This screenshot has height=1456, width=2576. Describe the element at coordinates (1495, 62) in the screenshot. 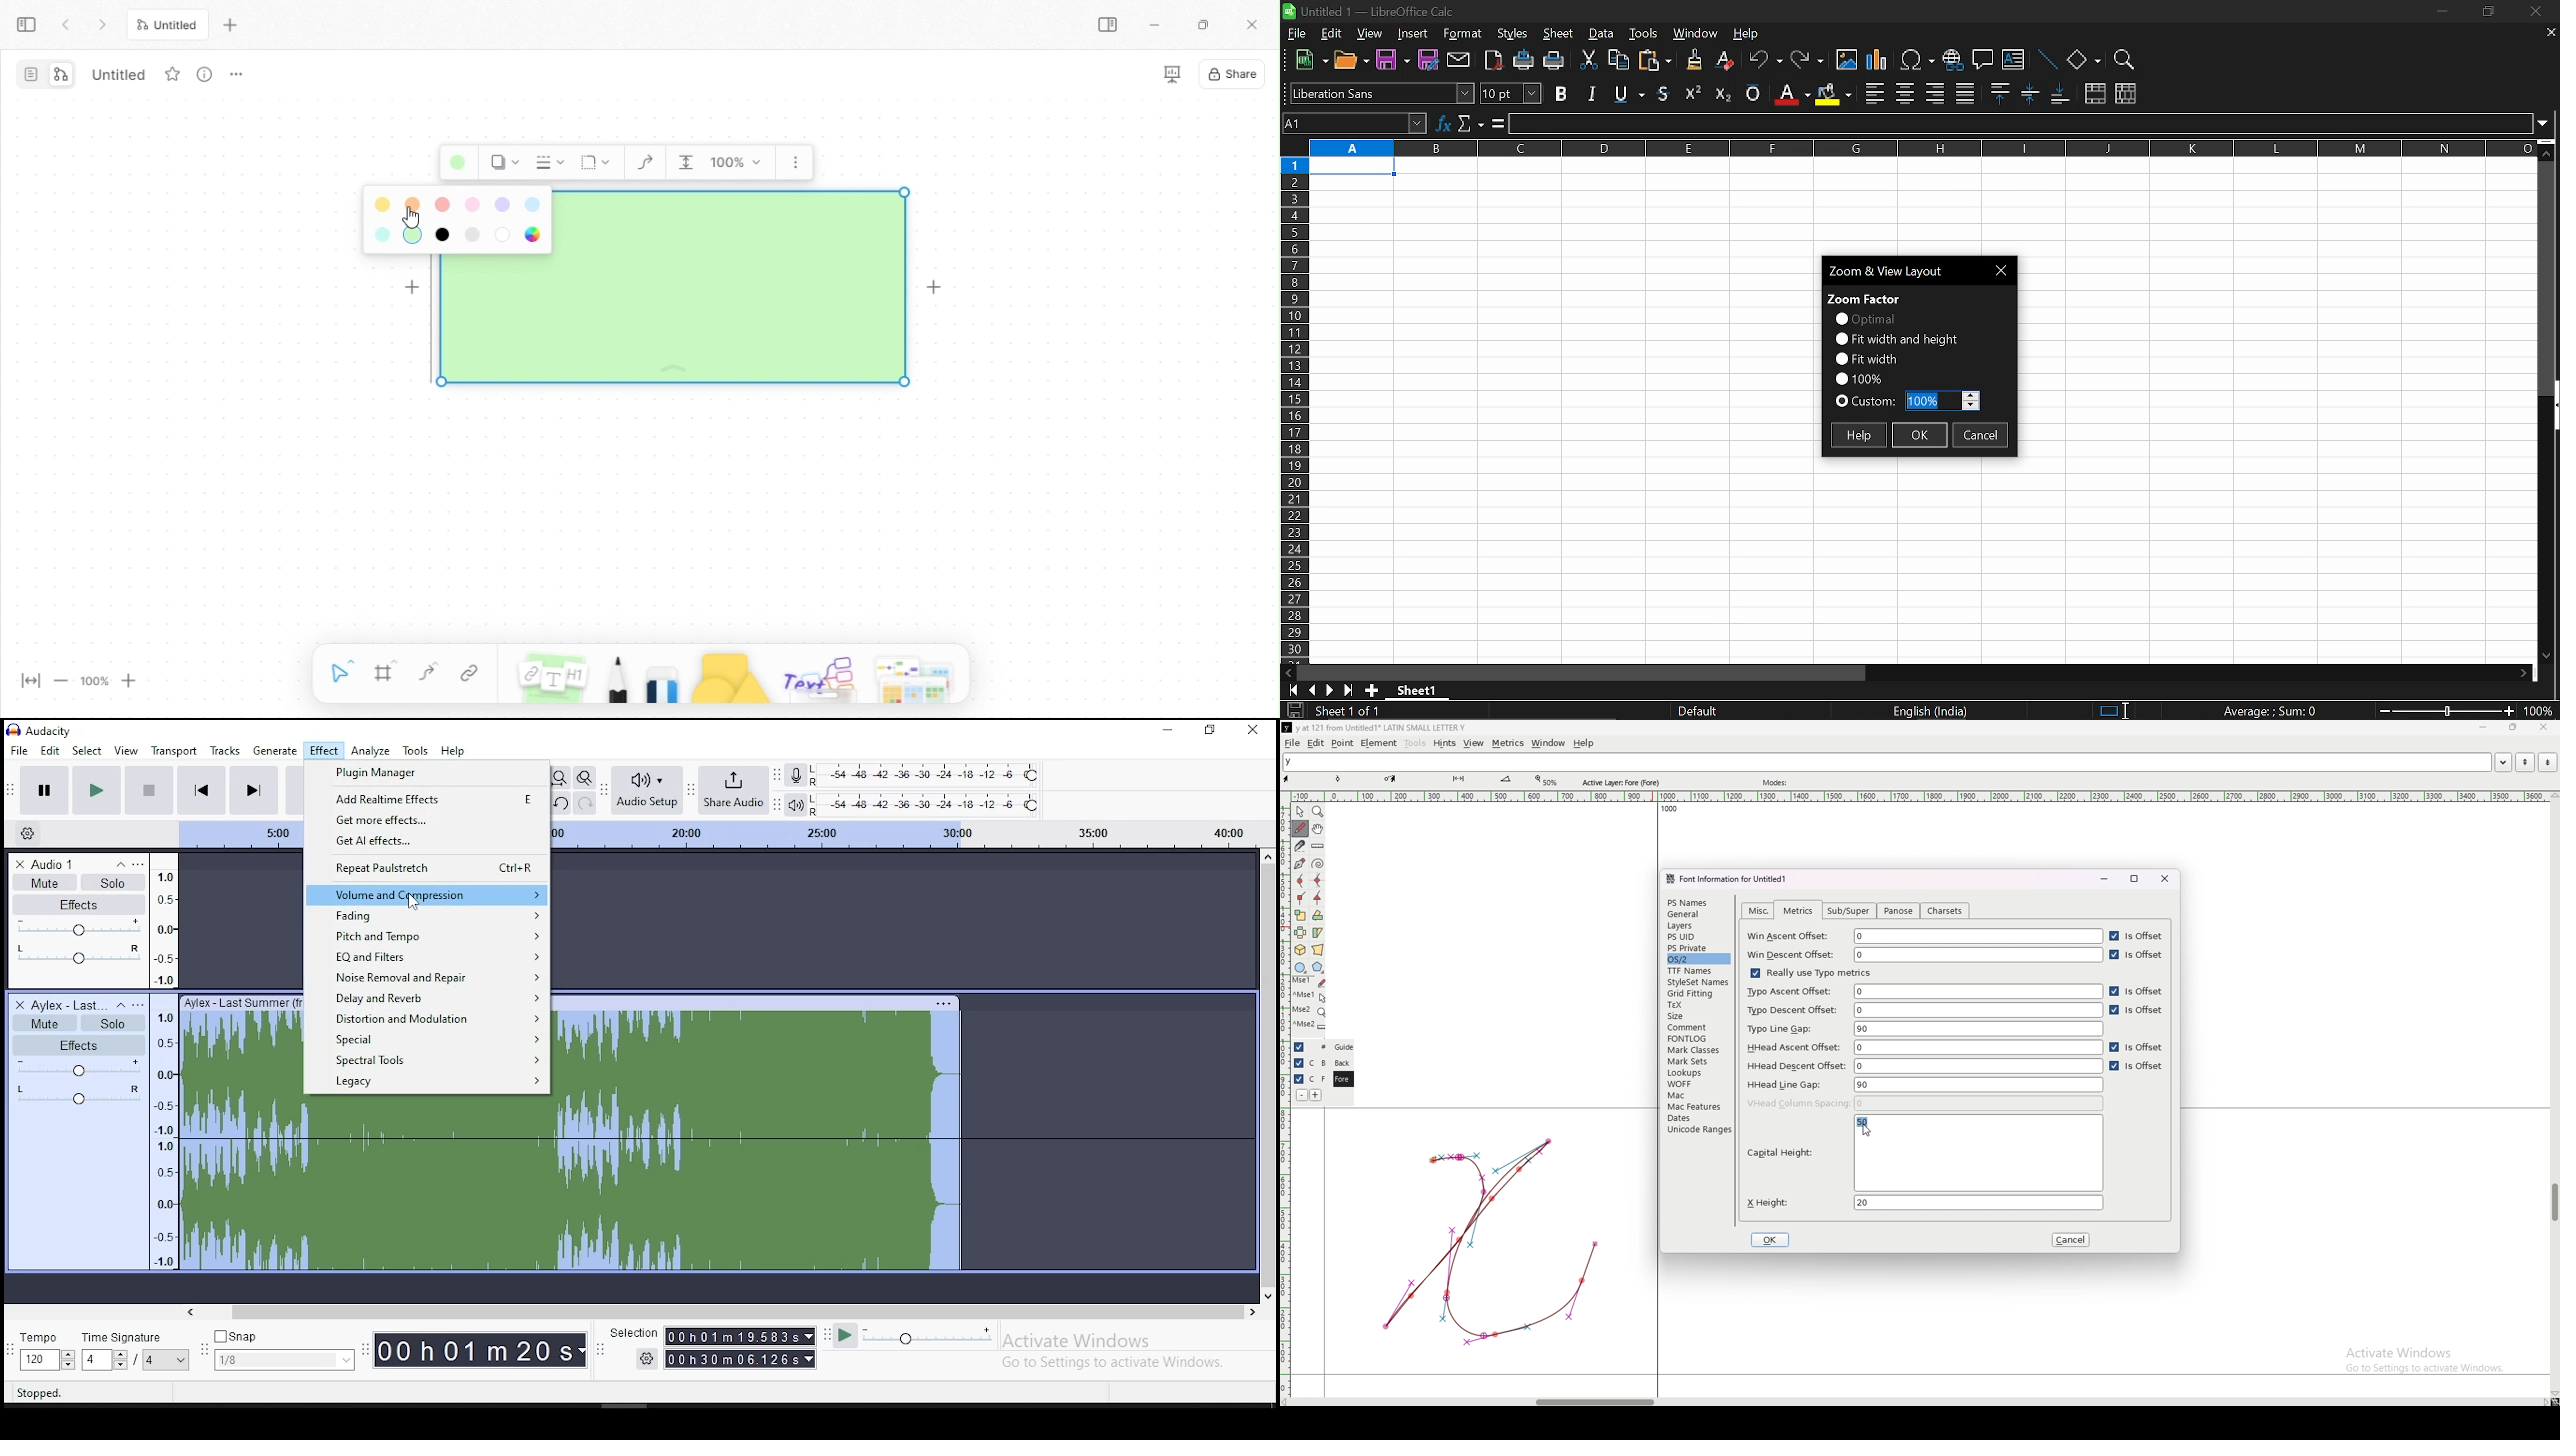

I see `export as pdf` at that location.